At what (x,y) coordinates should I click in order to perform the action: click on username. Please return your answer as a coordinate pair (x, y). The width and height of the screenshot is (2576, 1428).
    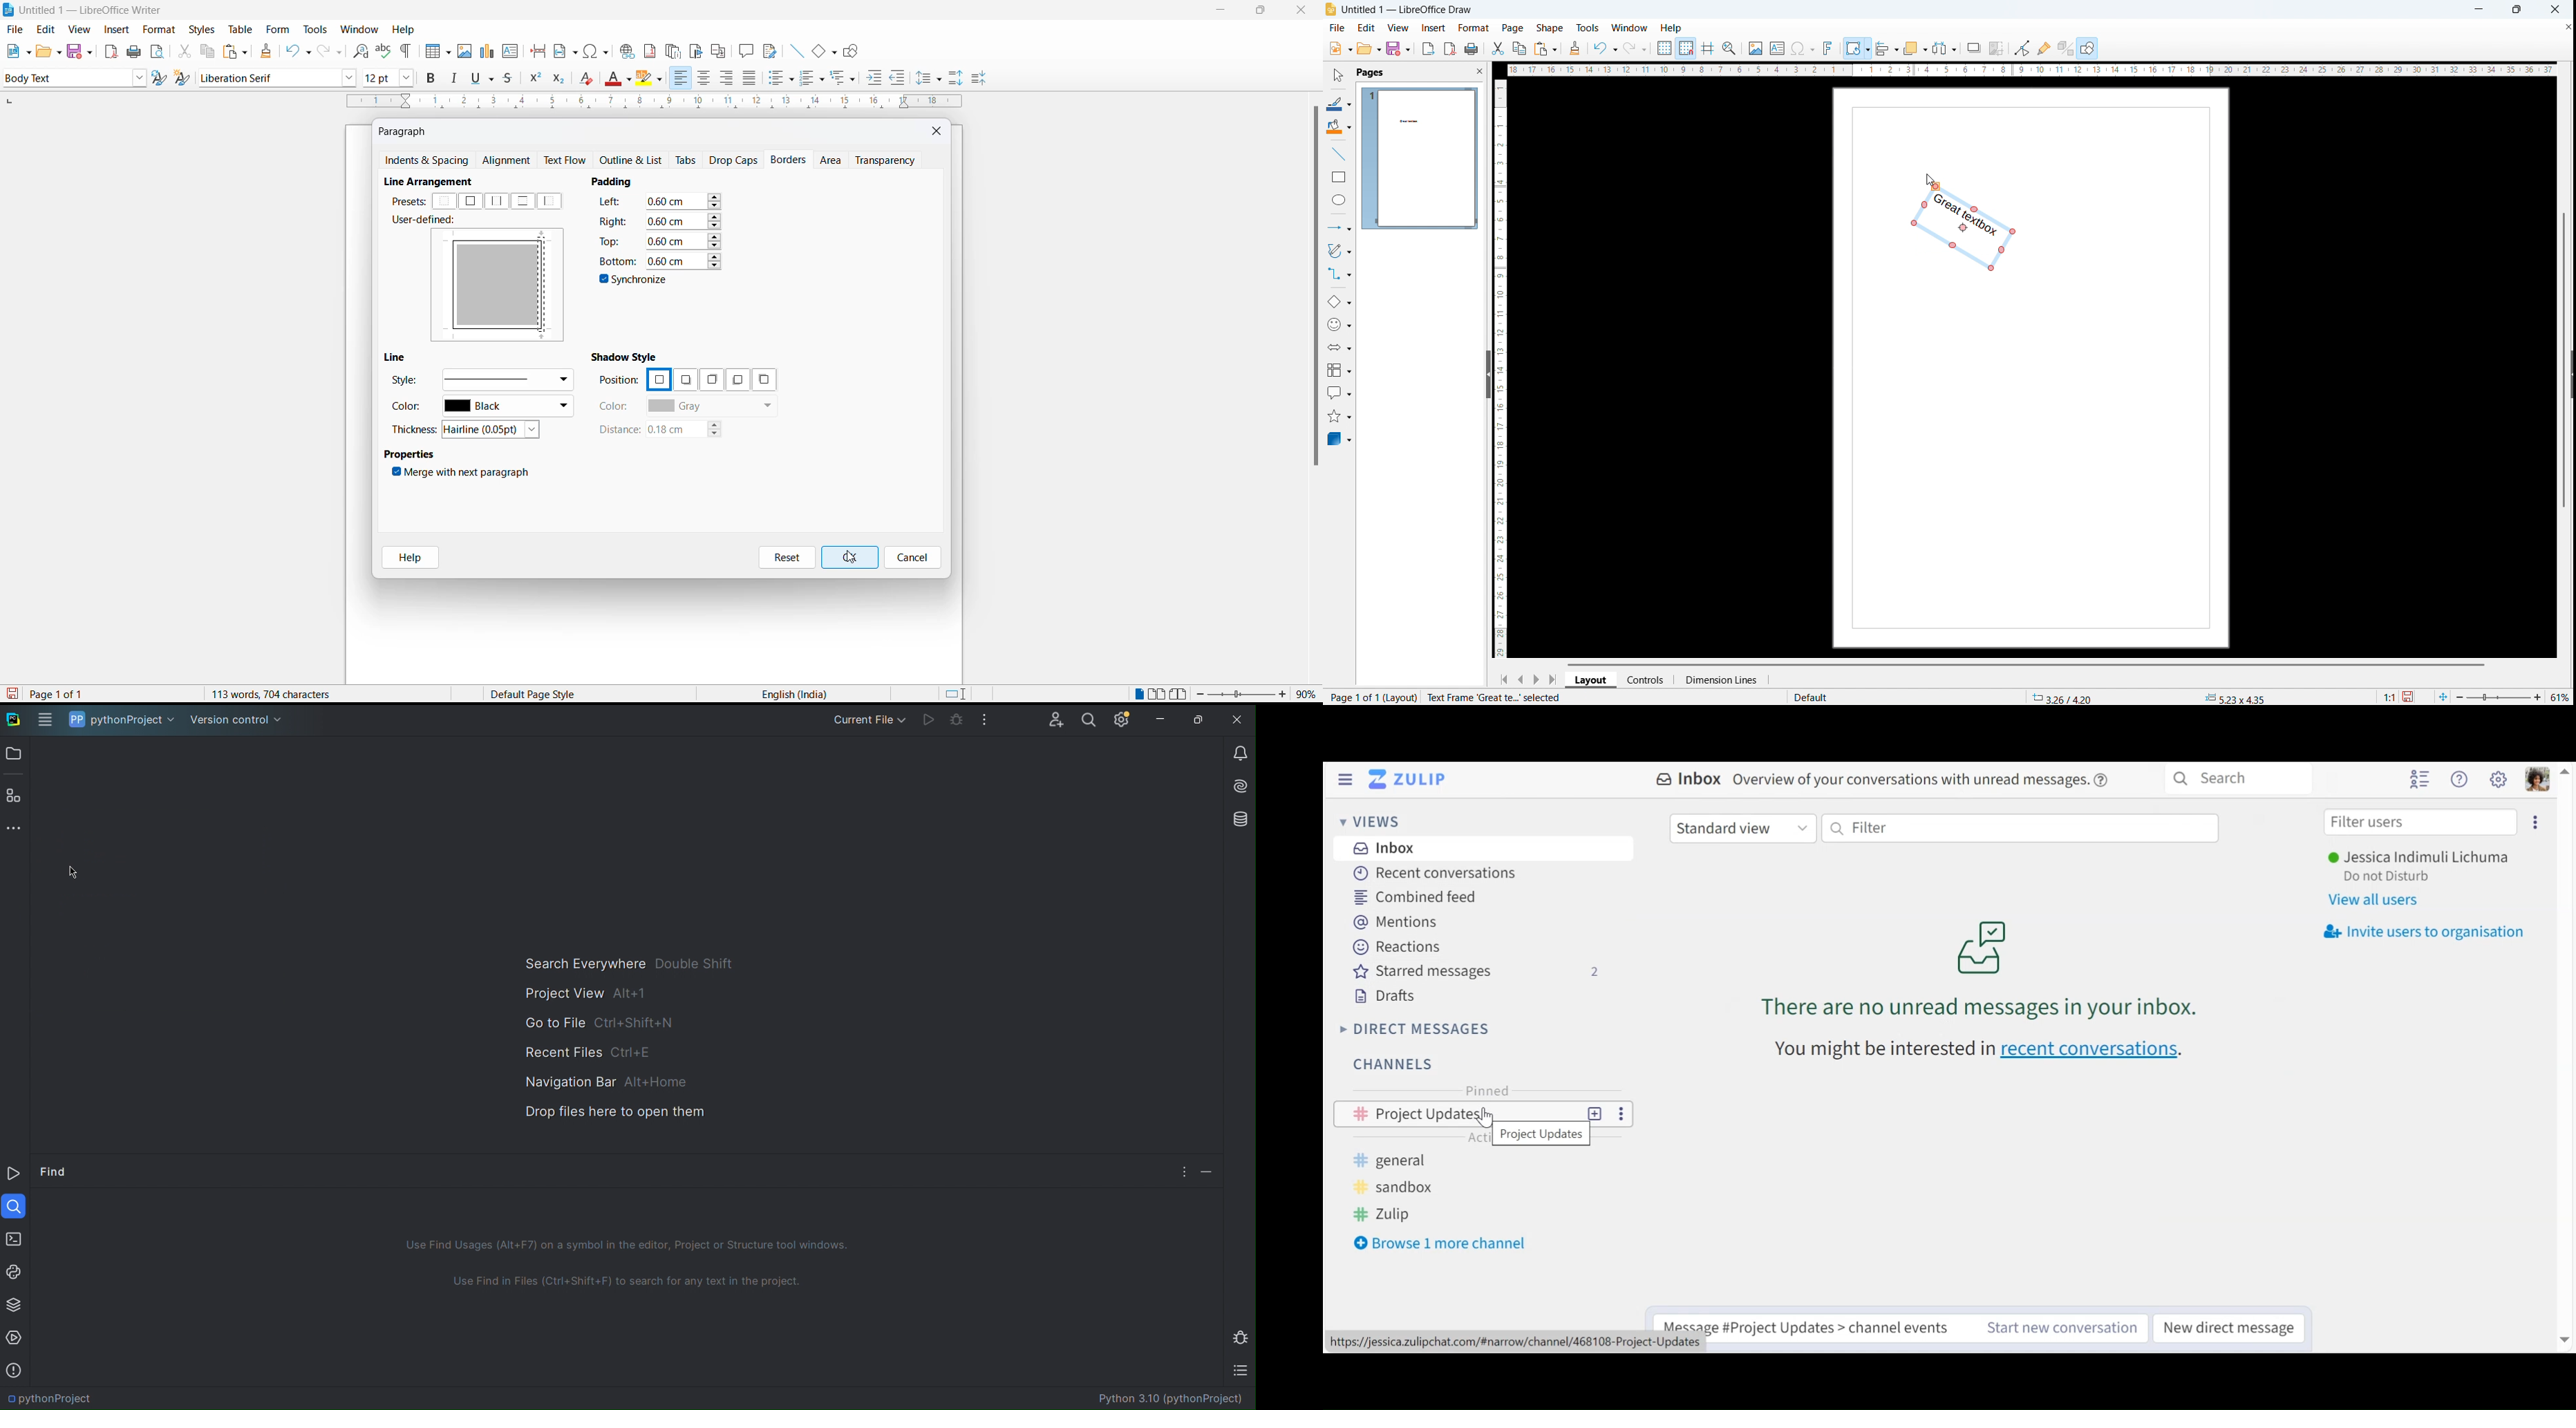
    Looking at the image, I should click on (2420, 856).